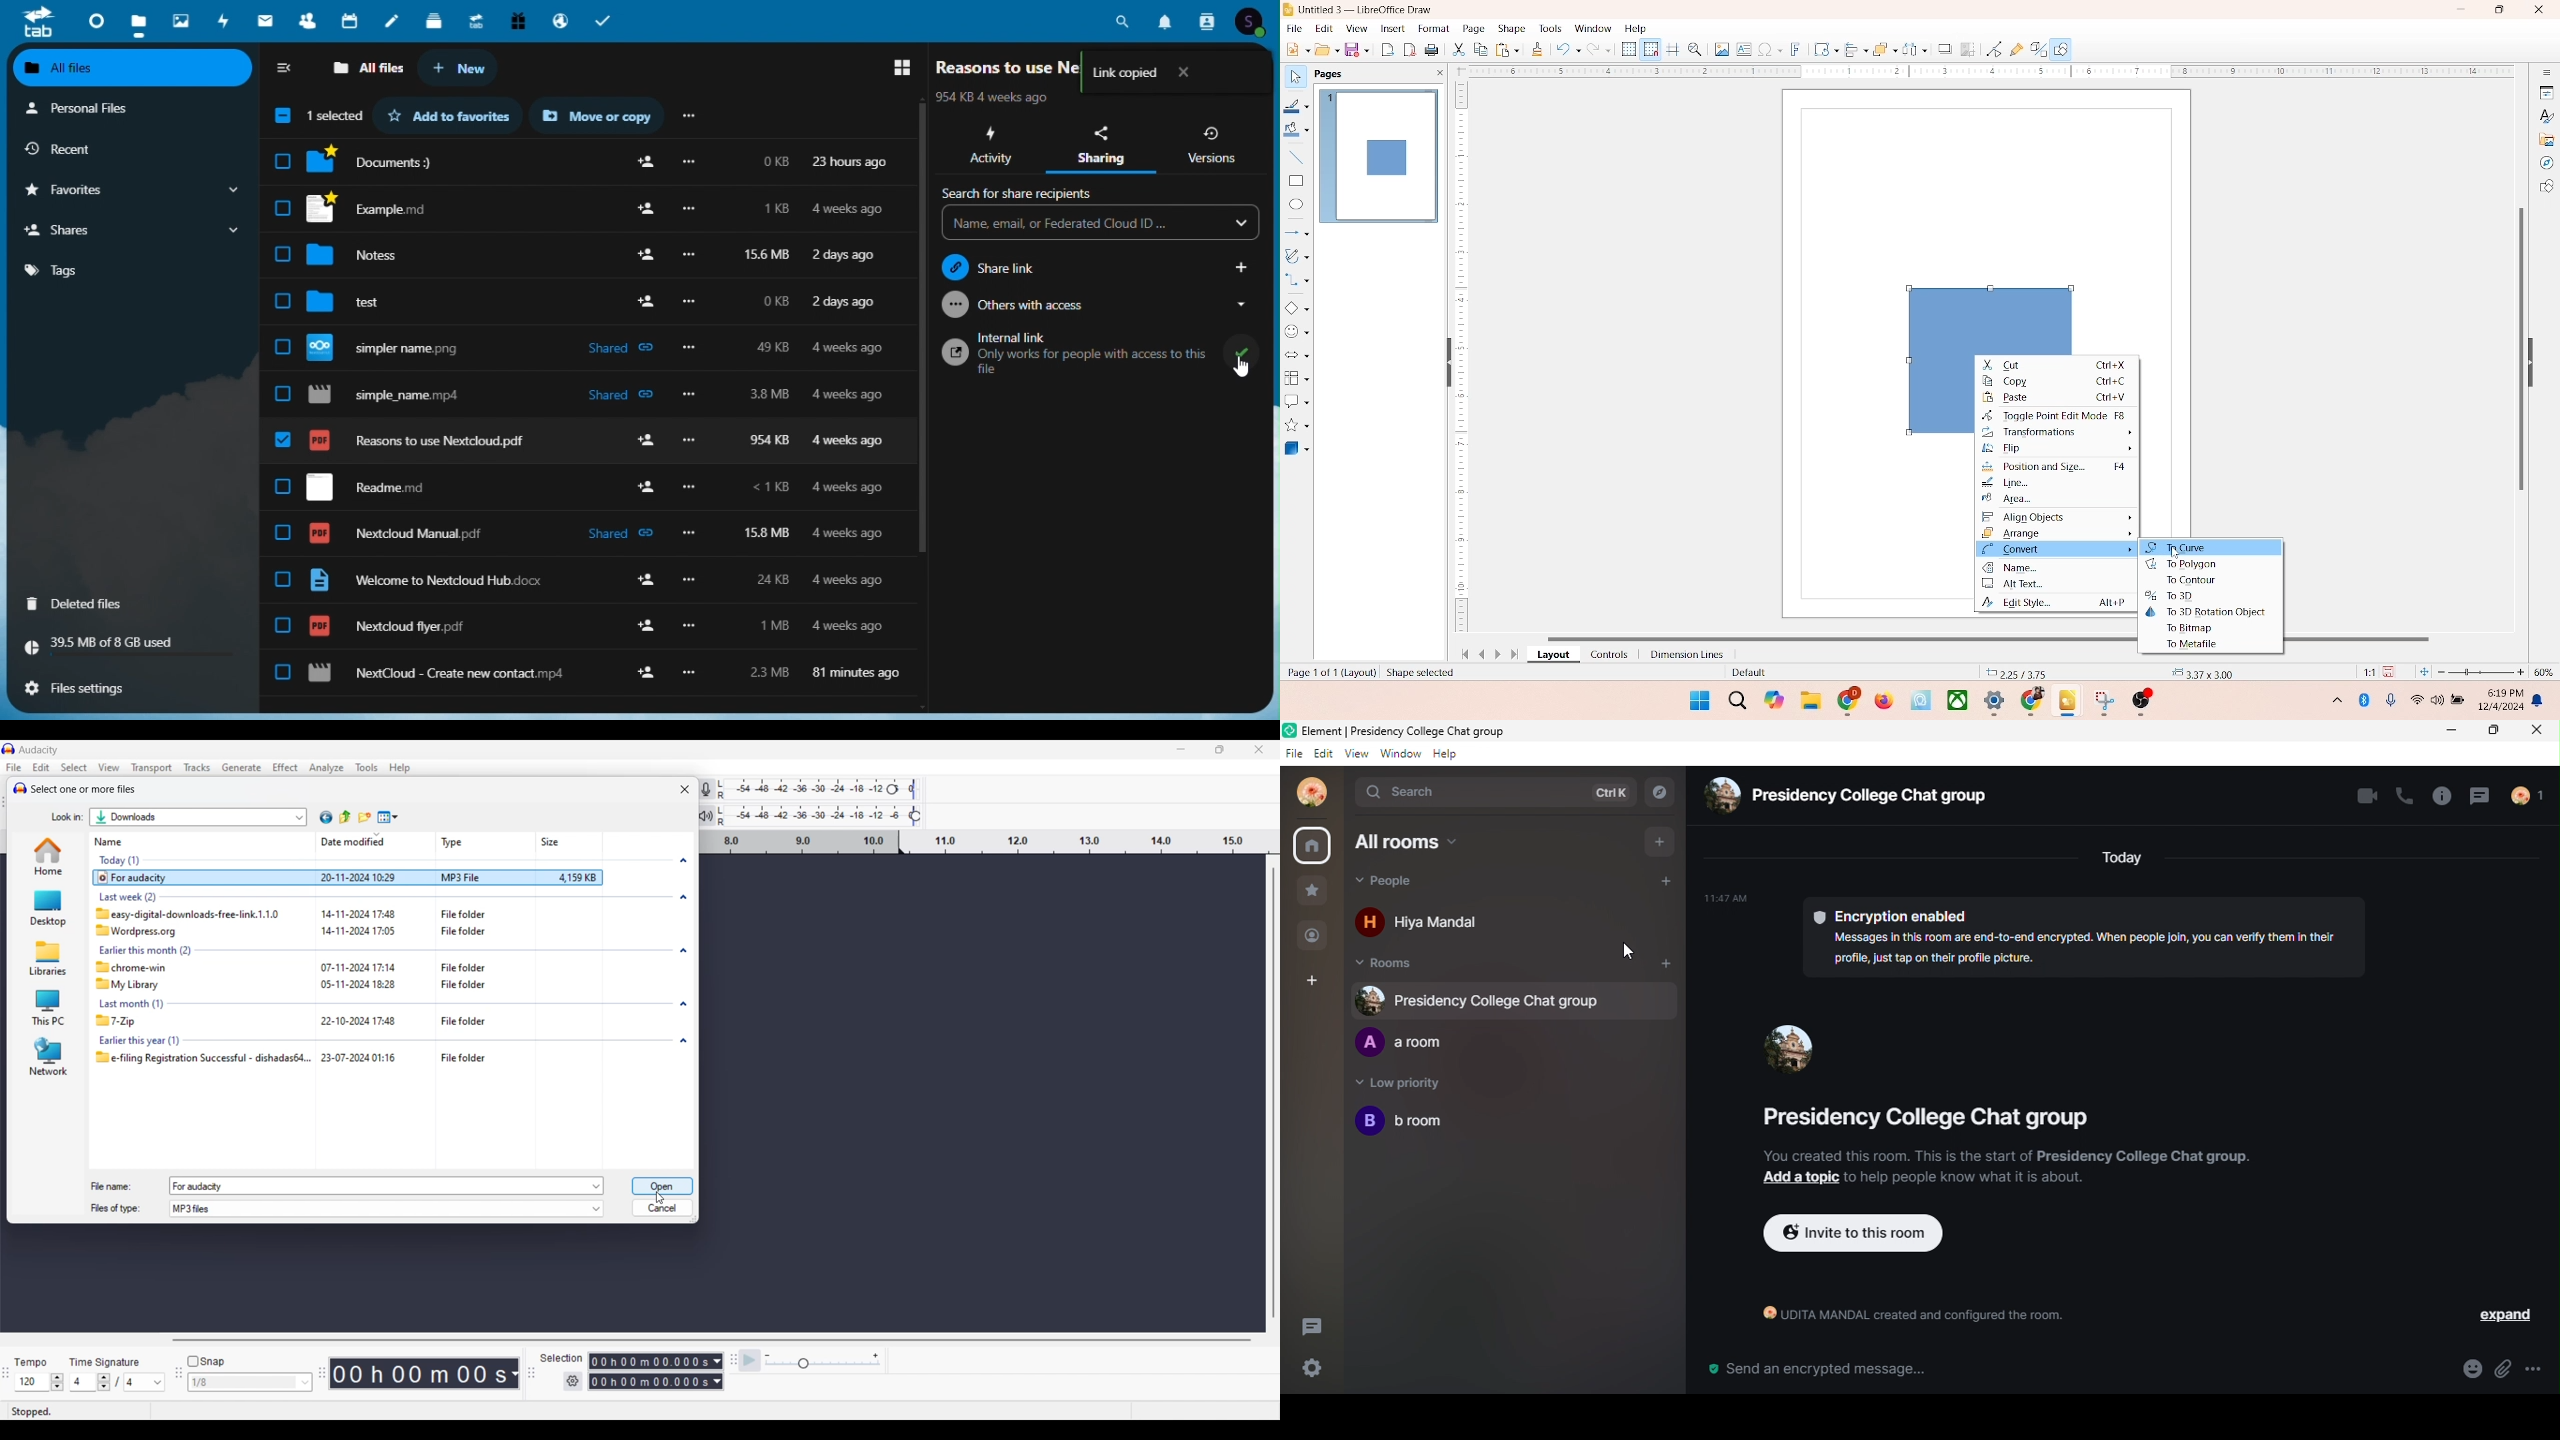  I want to click on personal files, so click(127, 107).